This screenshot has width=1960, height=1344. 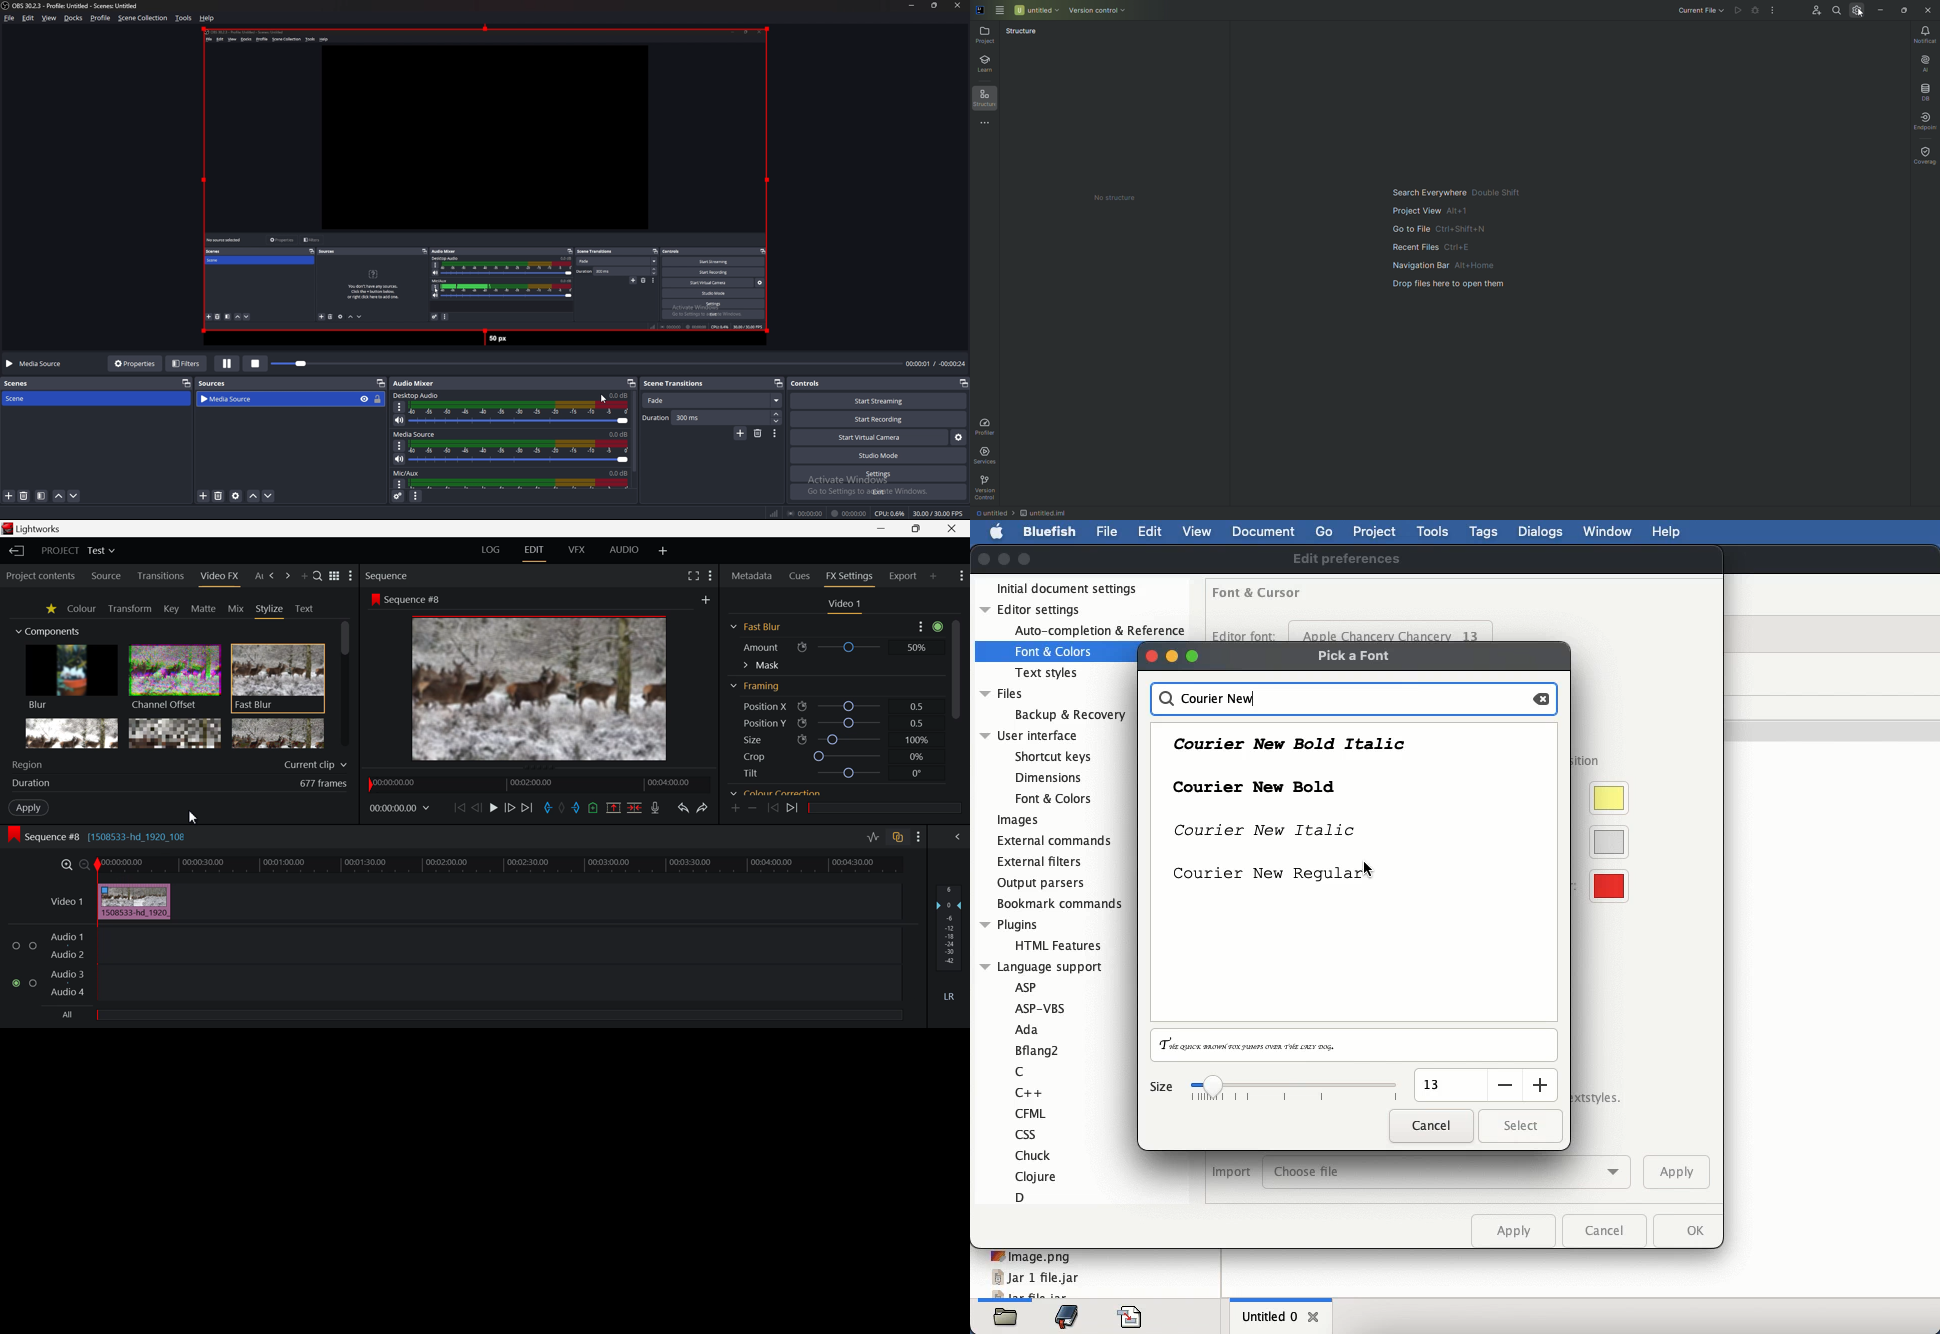 I want to click on audio mixer, so click(x=413, y=384).